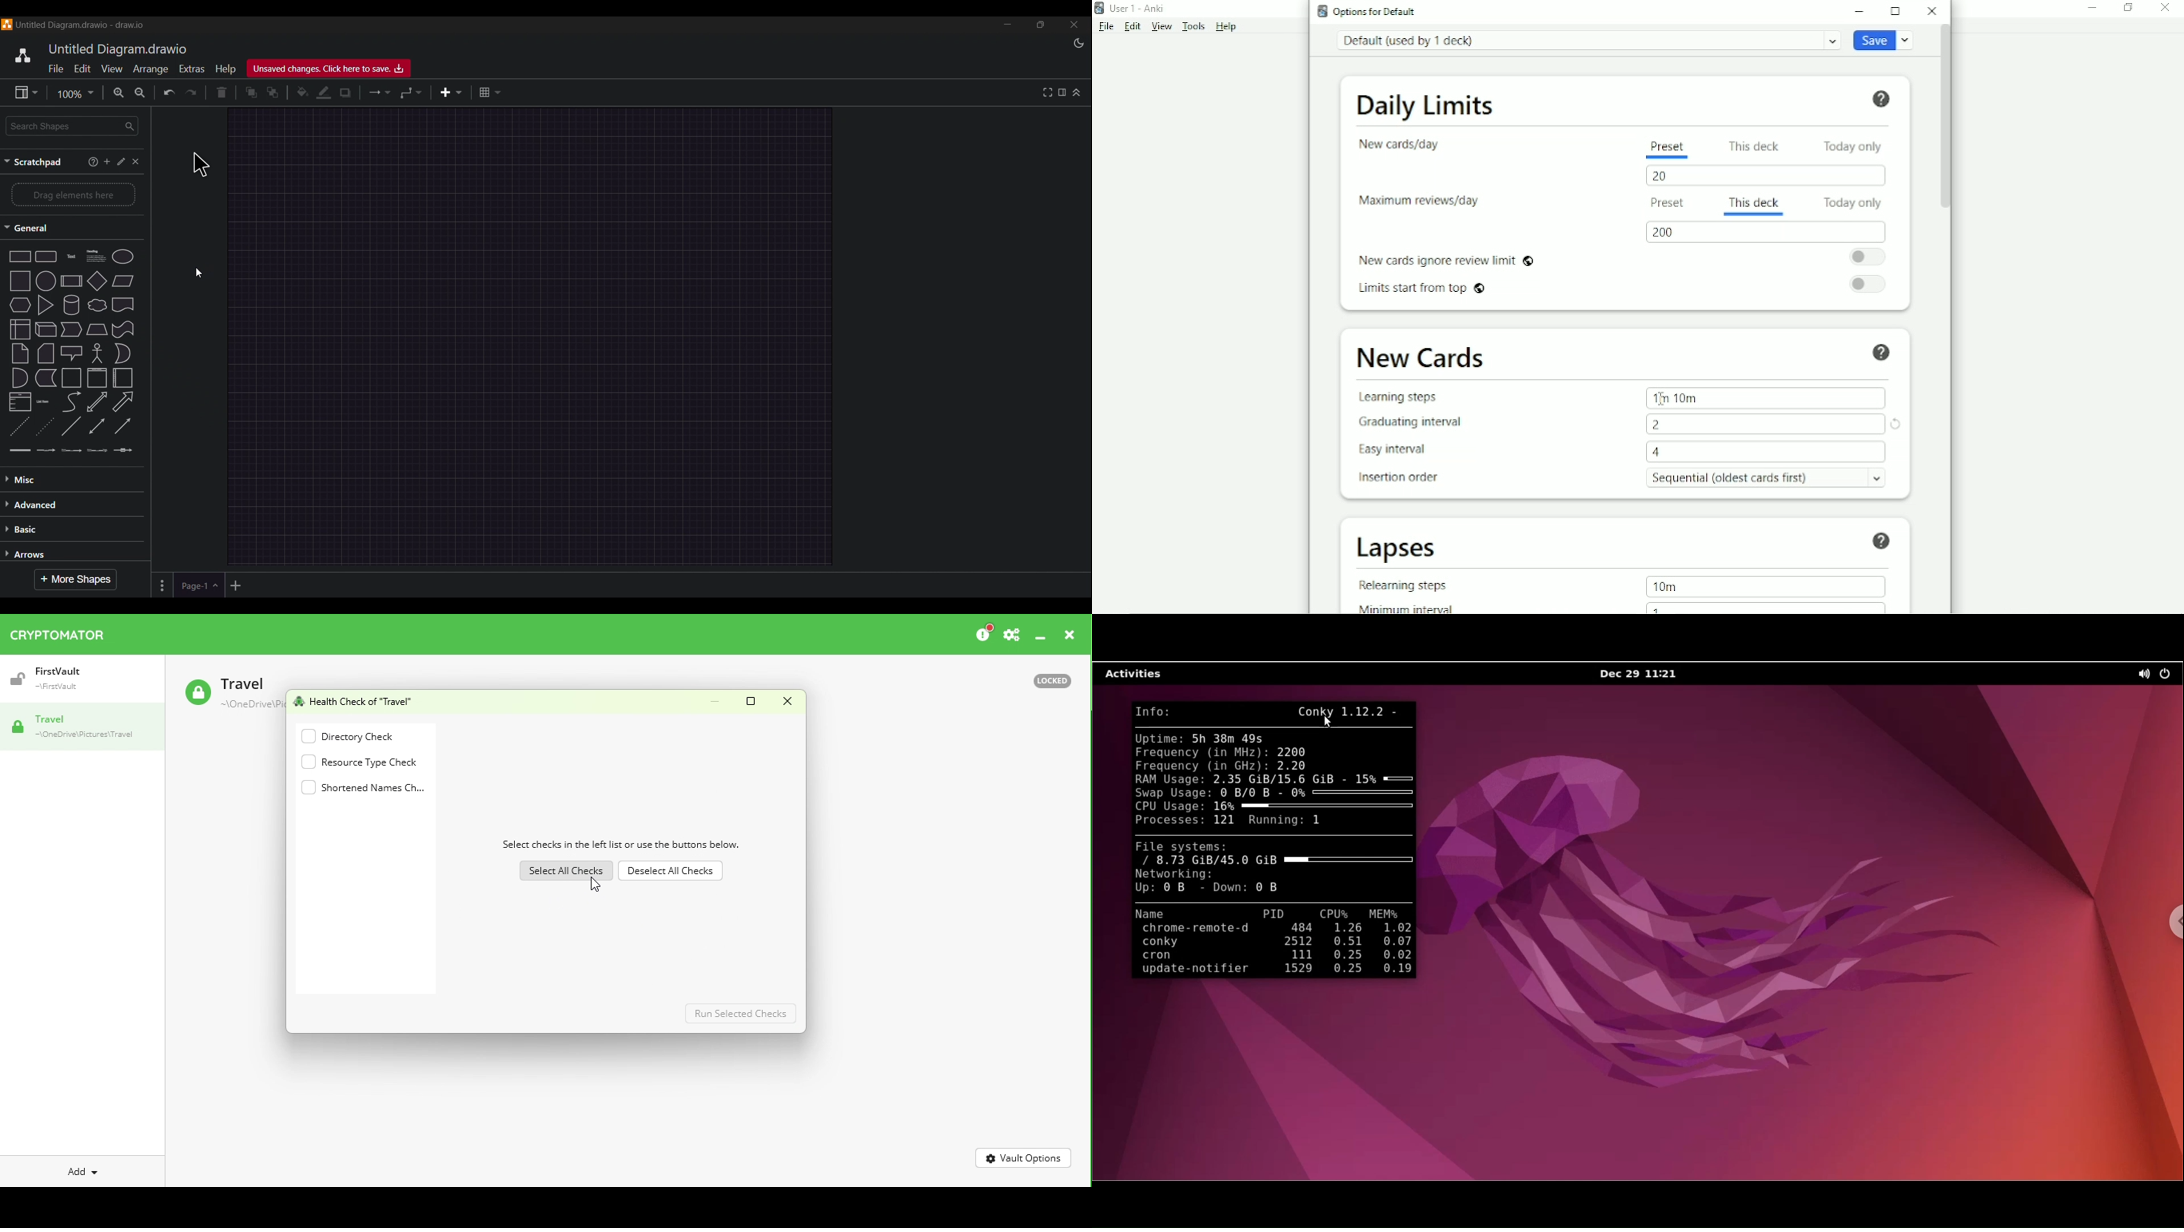 Image resolution: width=2184 pixels, height=1232 pixels. What do you see at coordinates (307, 761) in the screenshot?
I see `unchecked checkbox` at bounding box center [307, 761].